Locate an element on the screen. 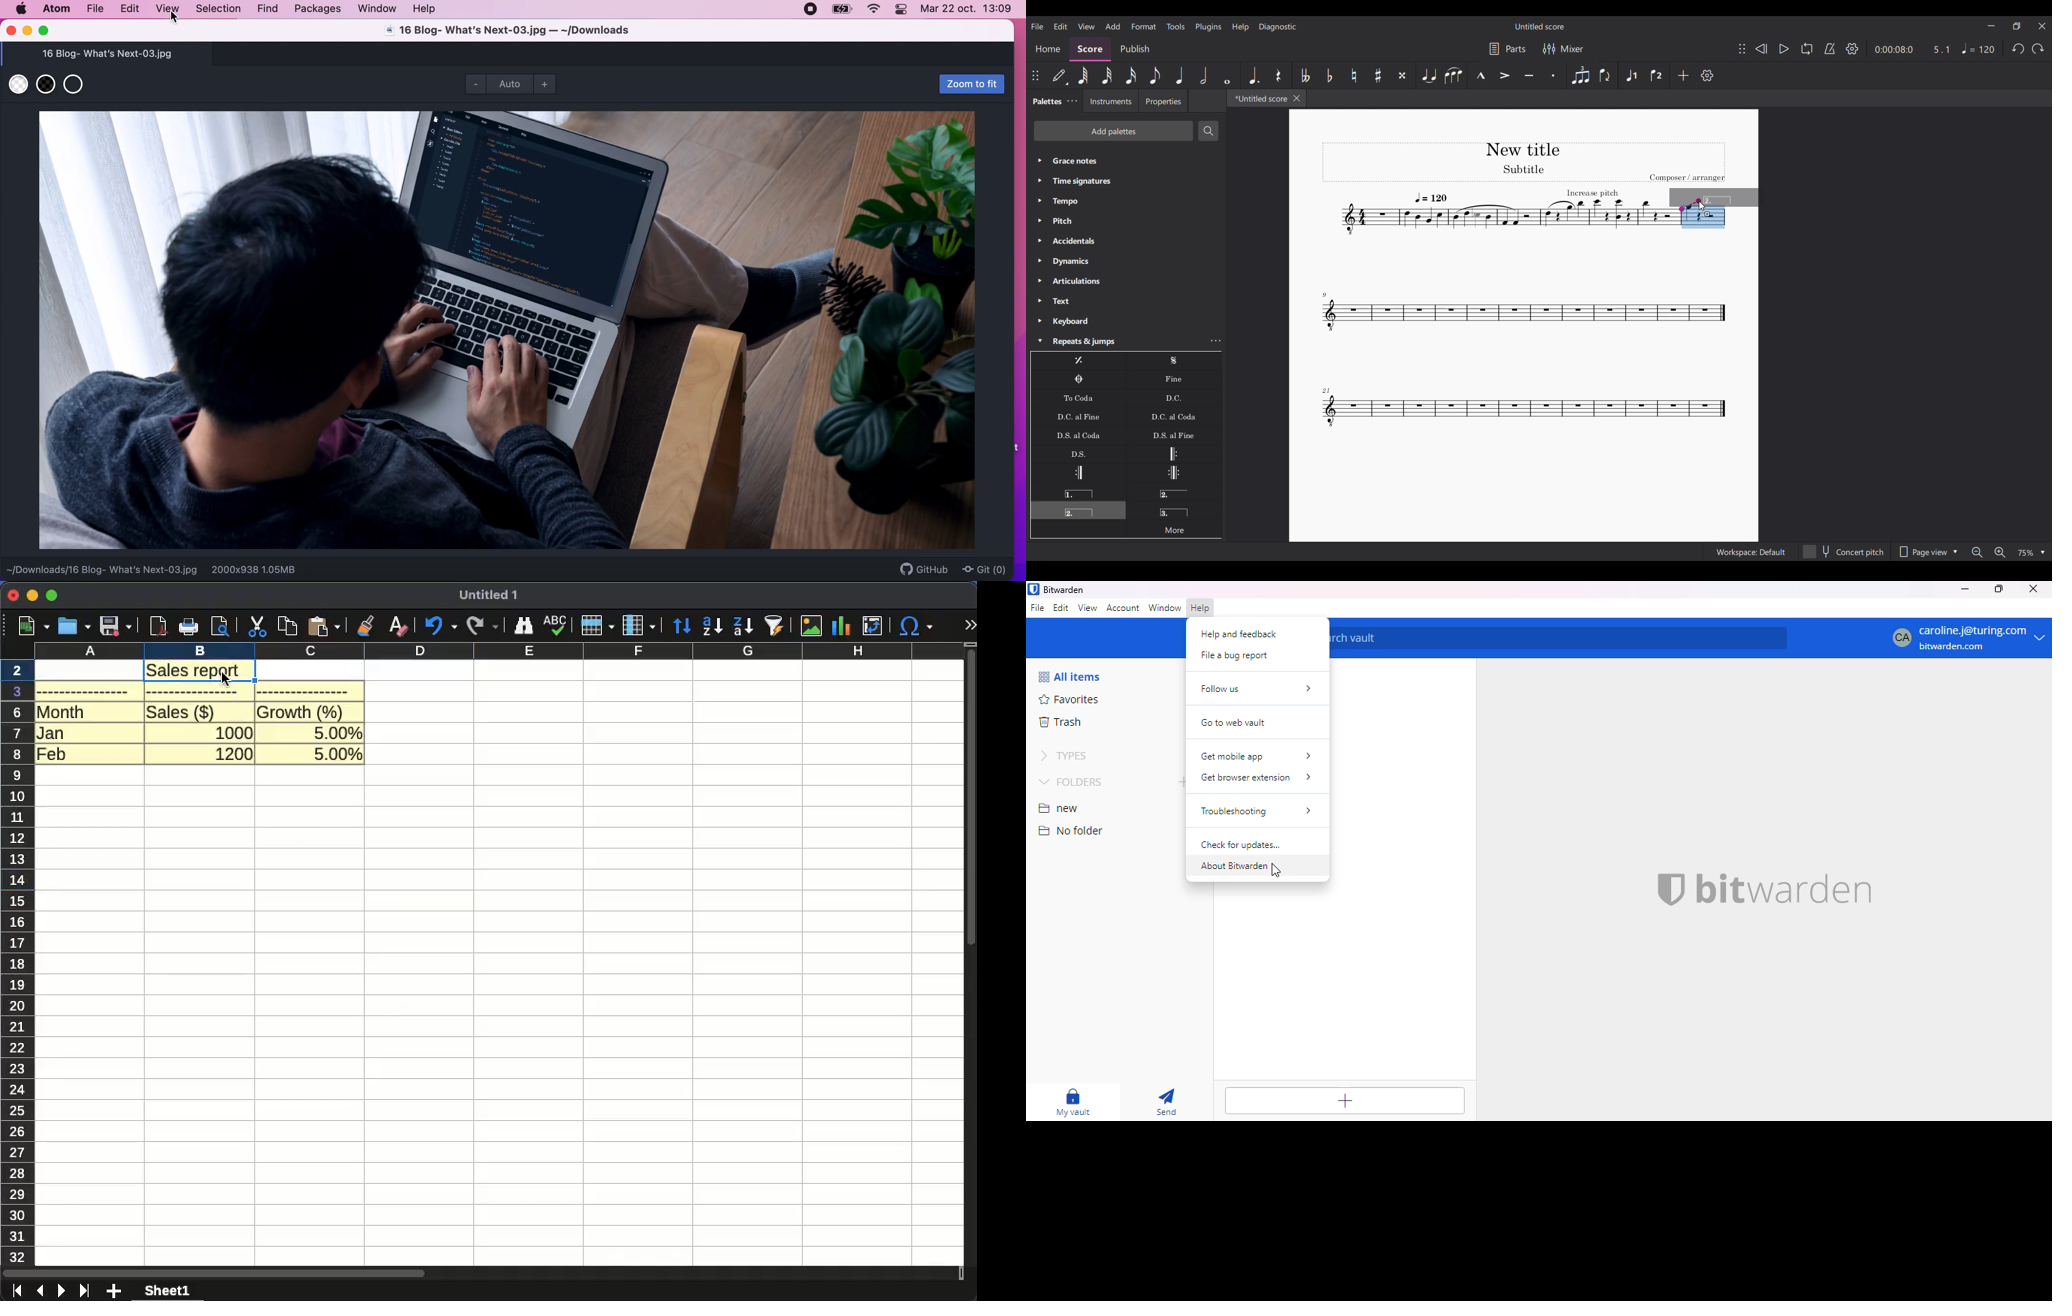  zoom mode is located at coordinates (510, 84).